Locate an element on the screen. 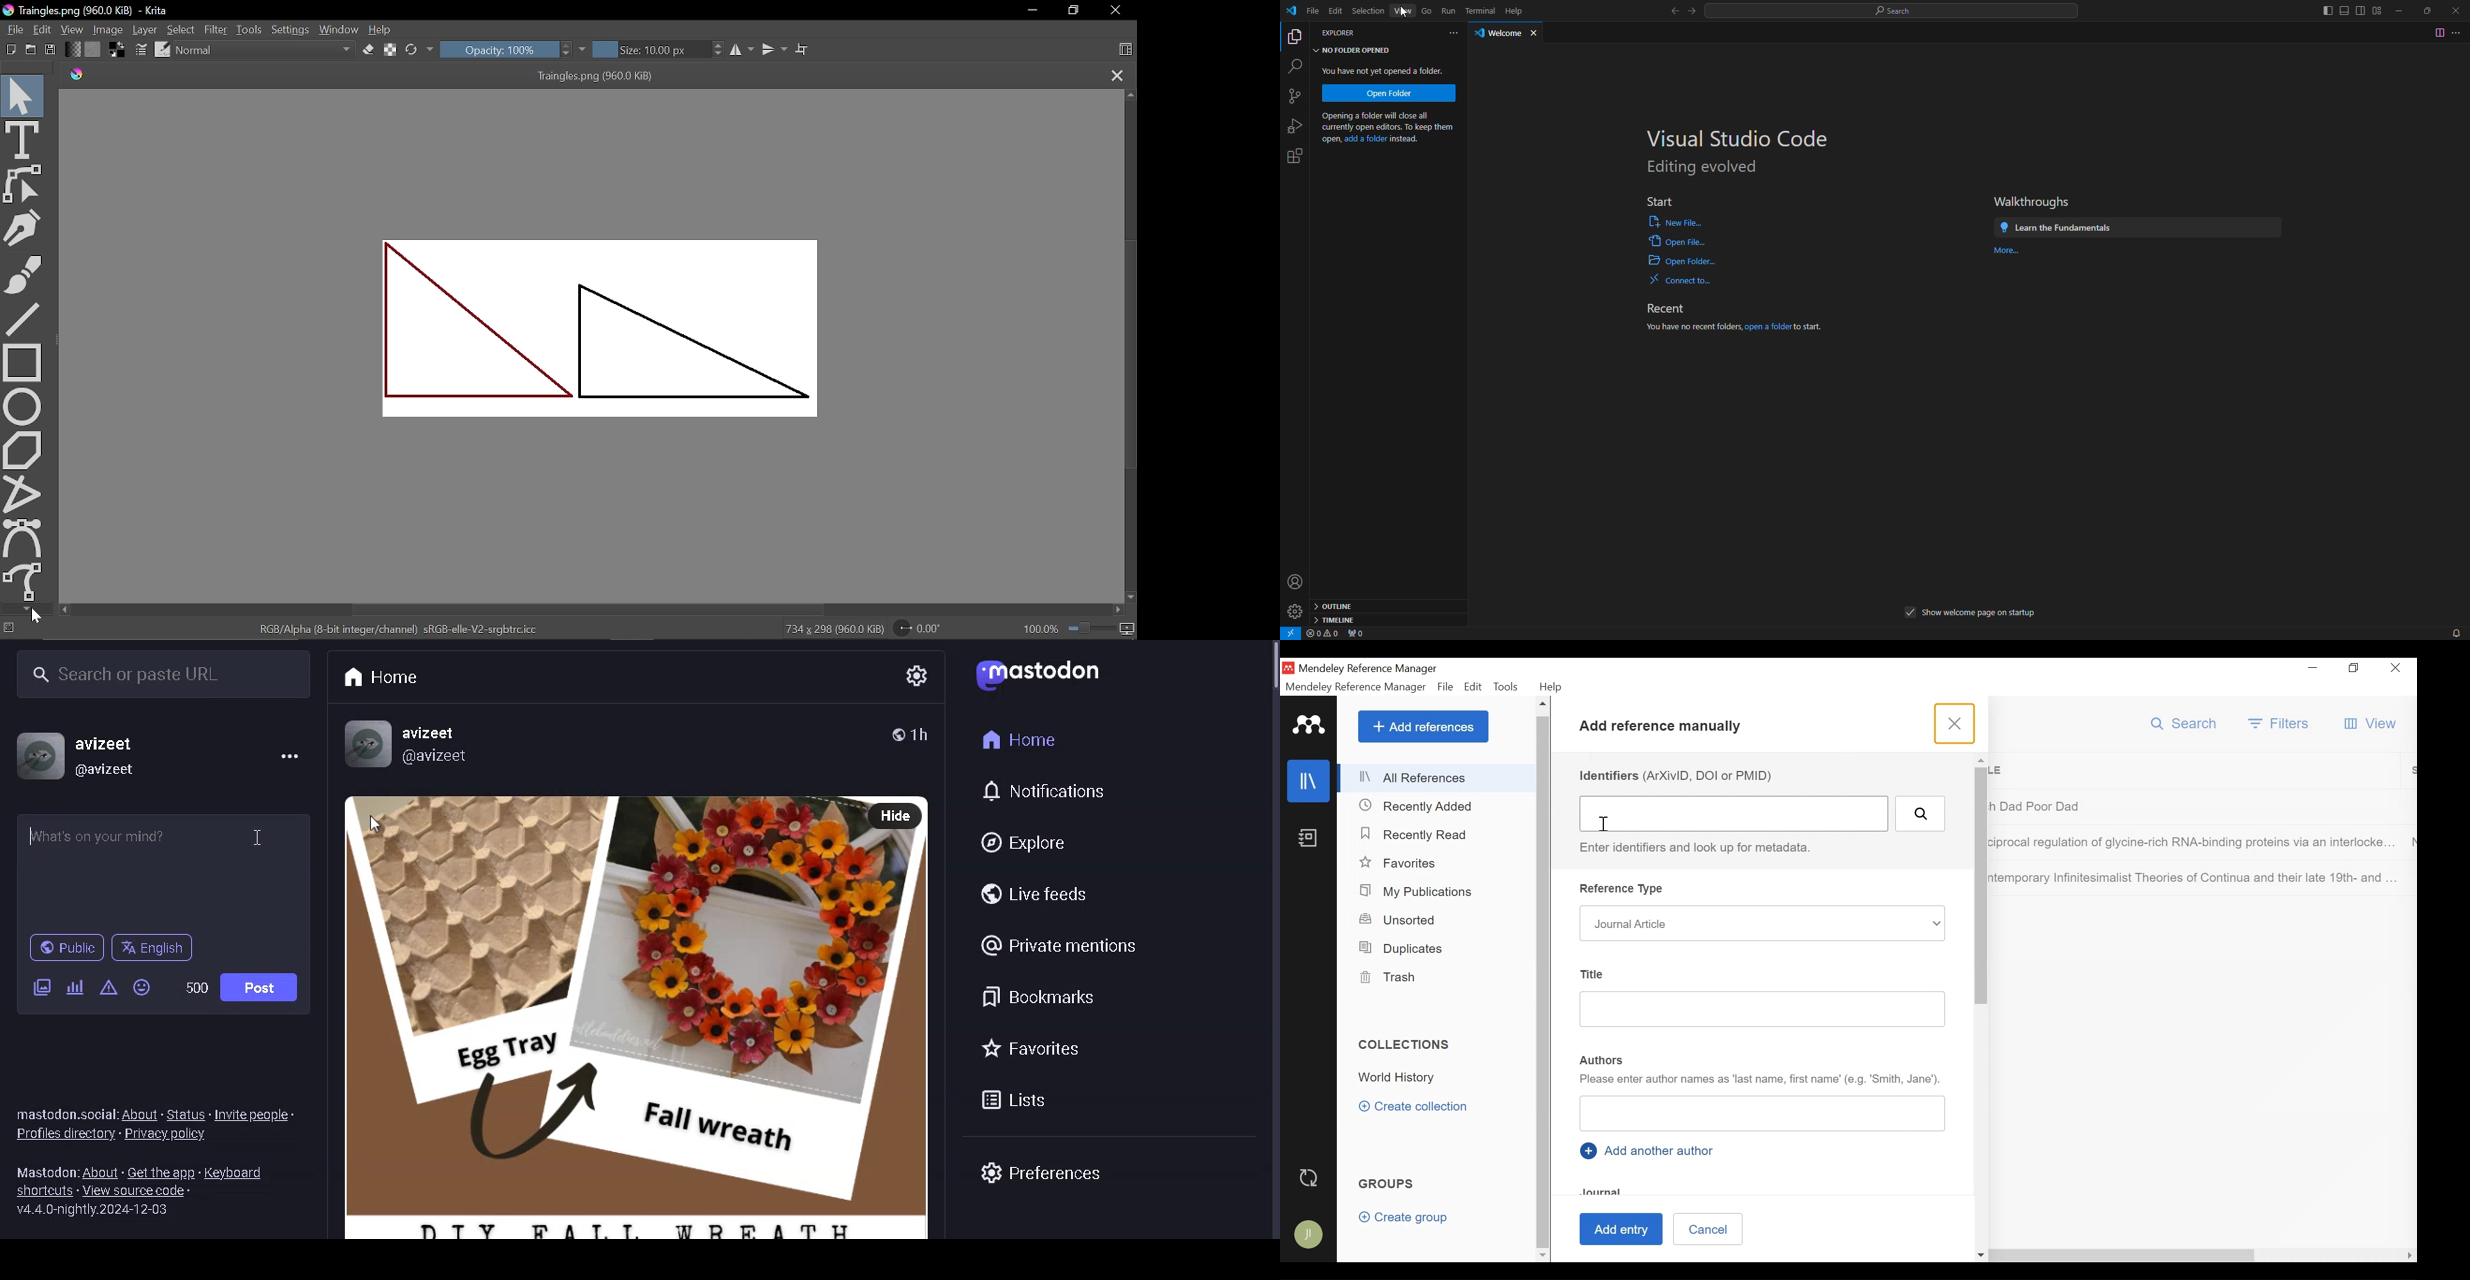 The image size is (2492, 1288). Normal is located at coordinates (266, 51).